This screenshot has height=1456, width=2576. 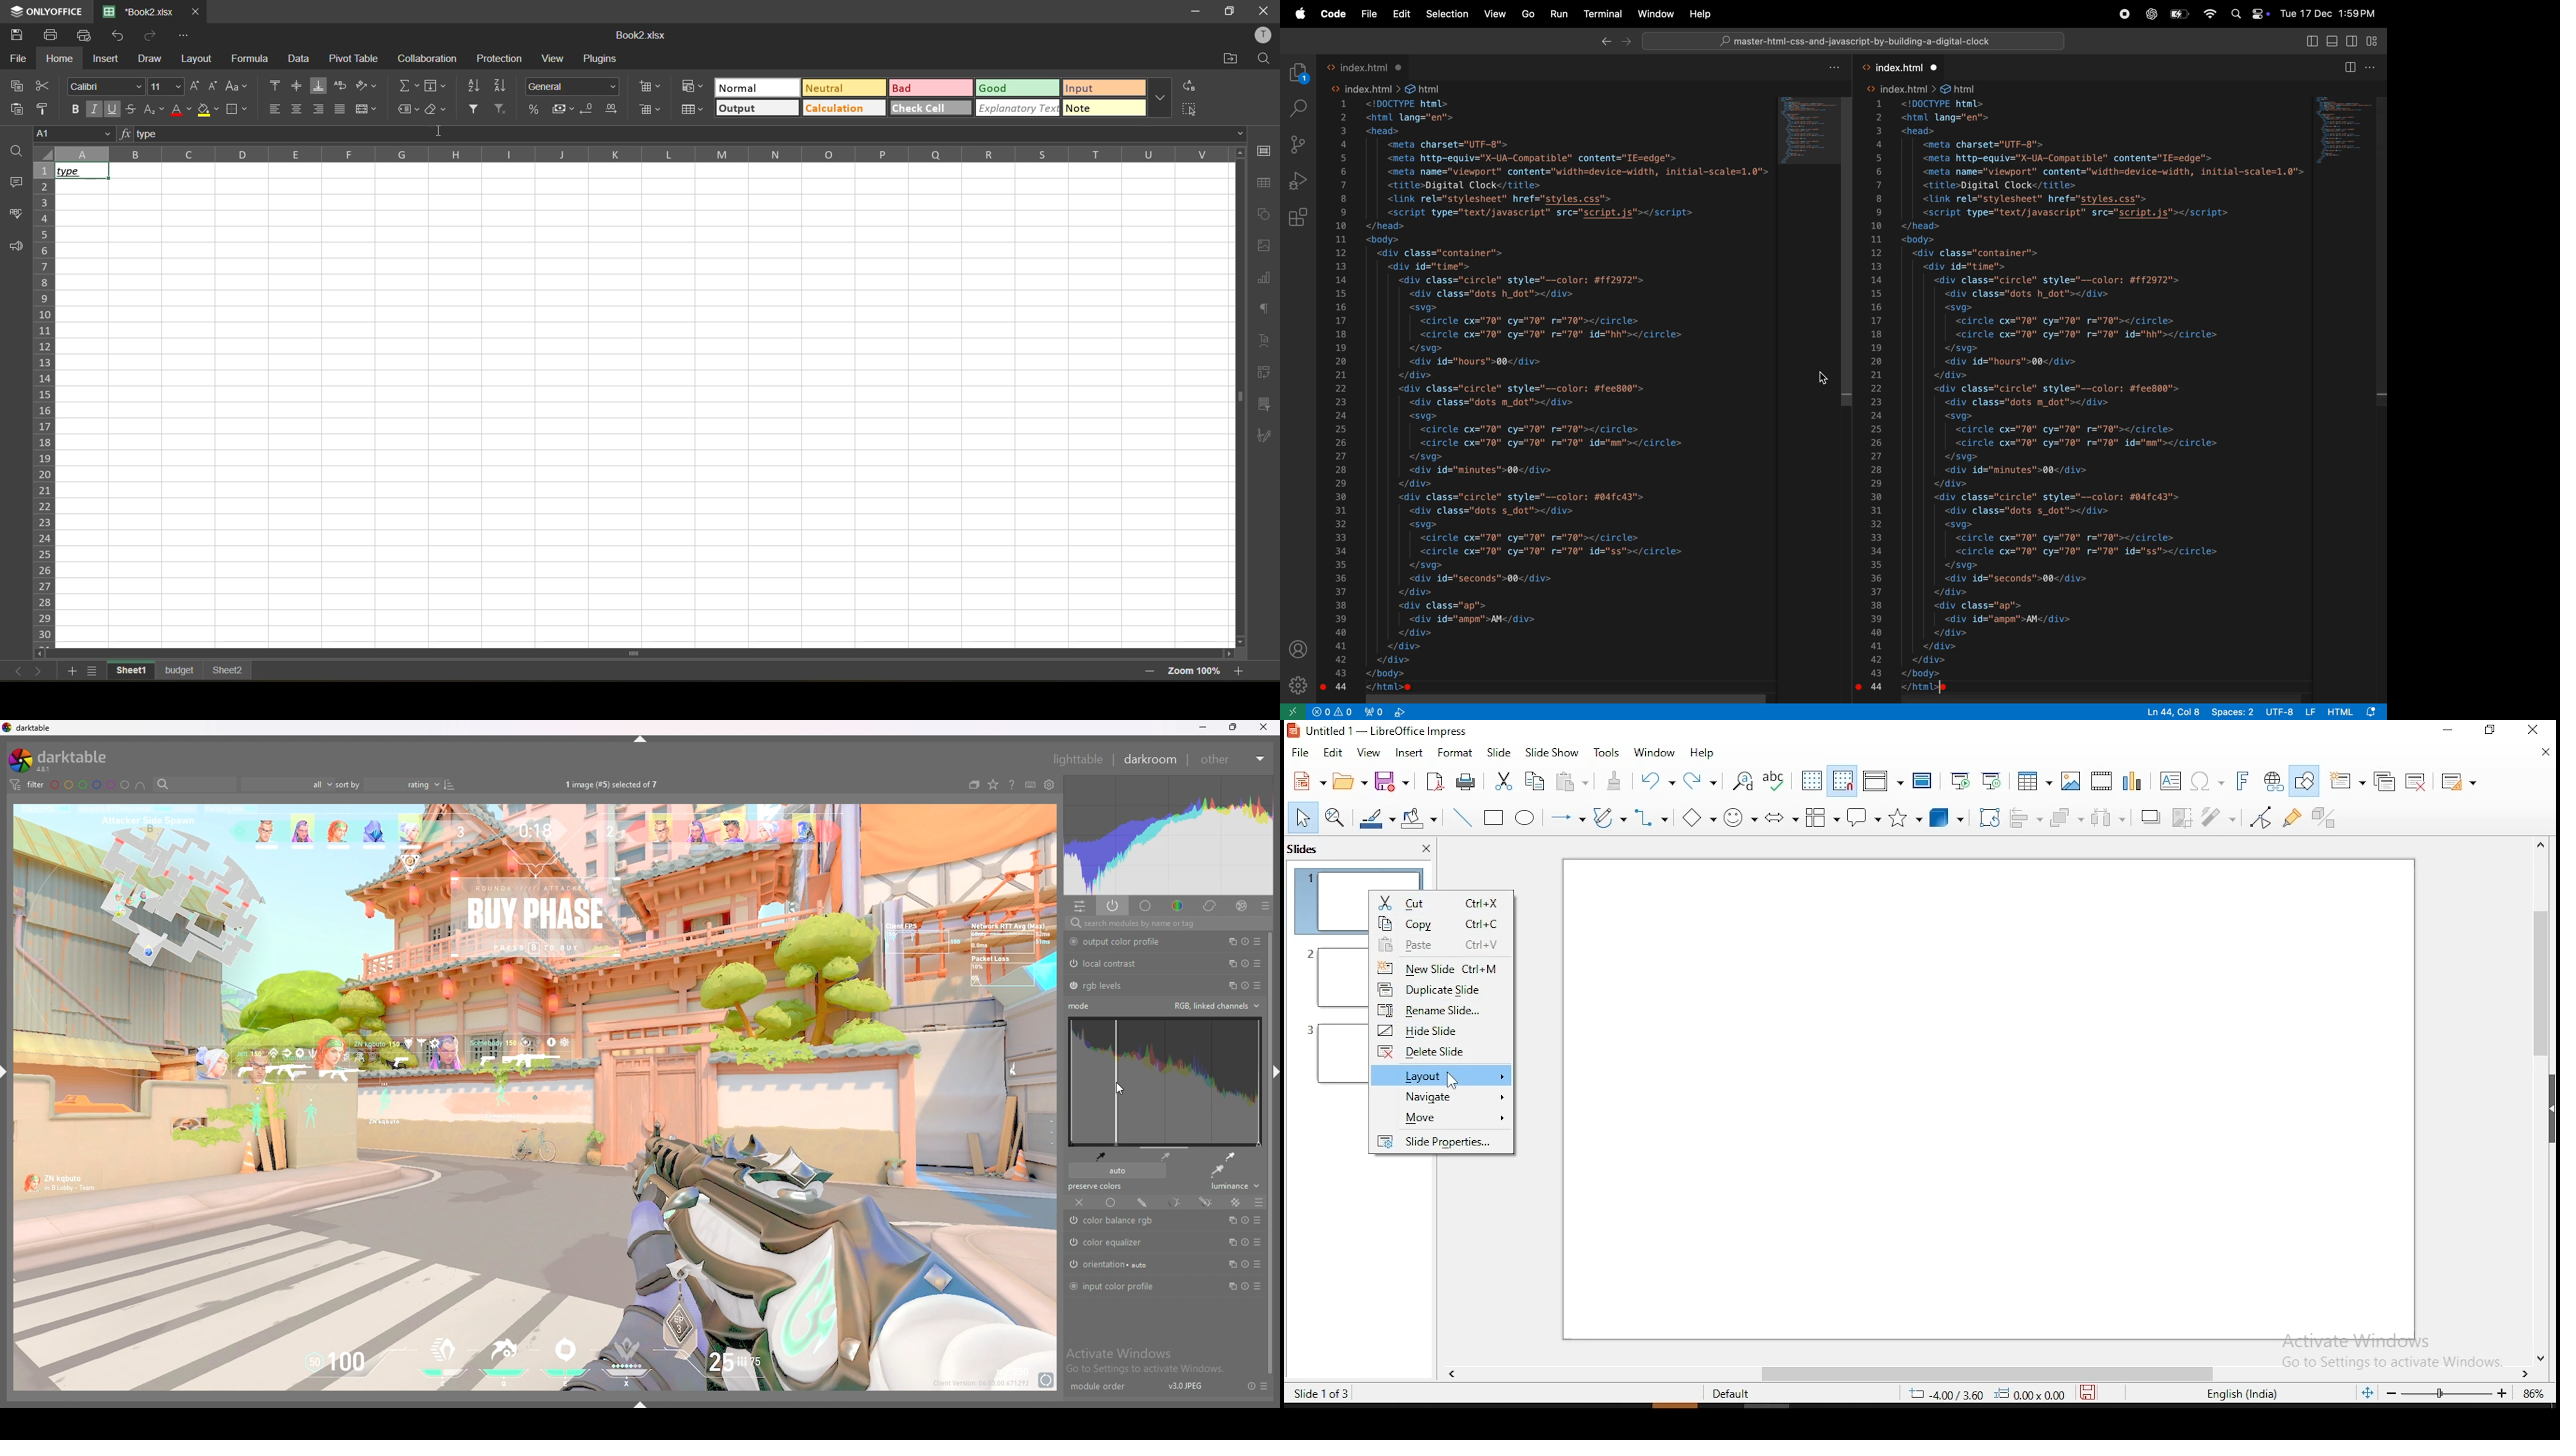 I want to click on insert special characters, so click(x=2206, y=779).